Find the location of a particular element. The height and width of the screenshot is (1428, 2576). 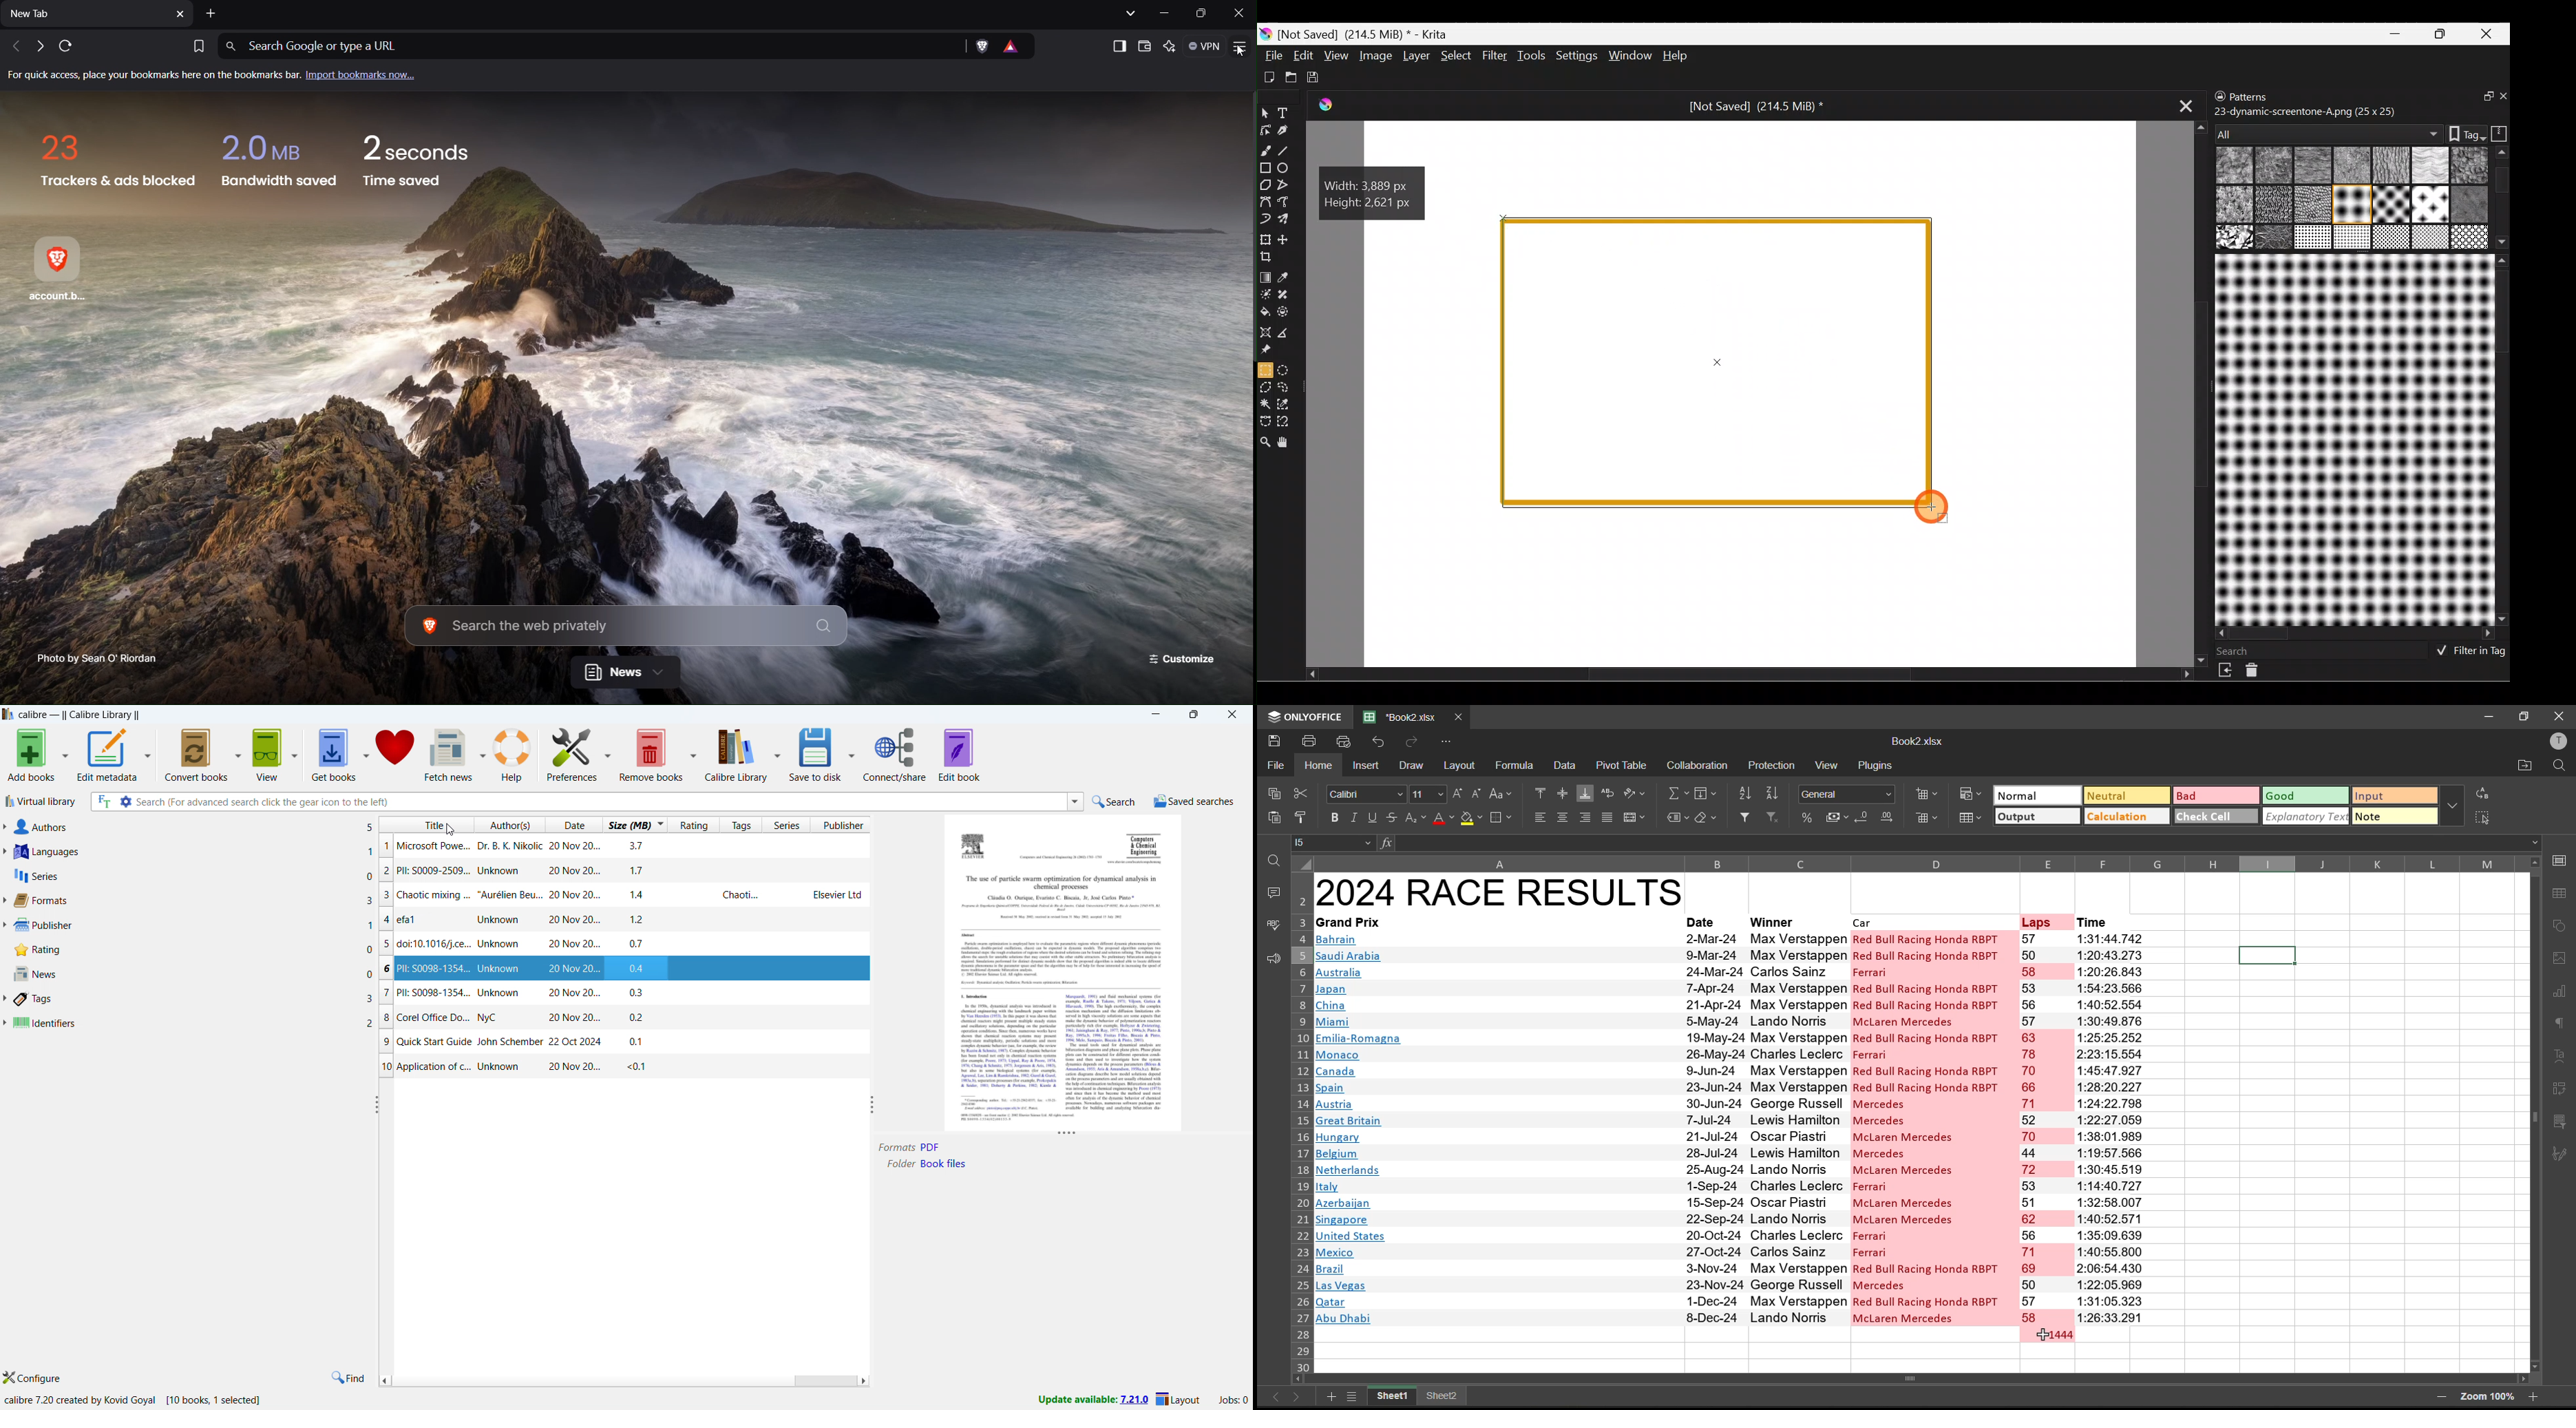

Select is located at coordinates (1457, 58).